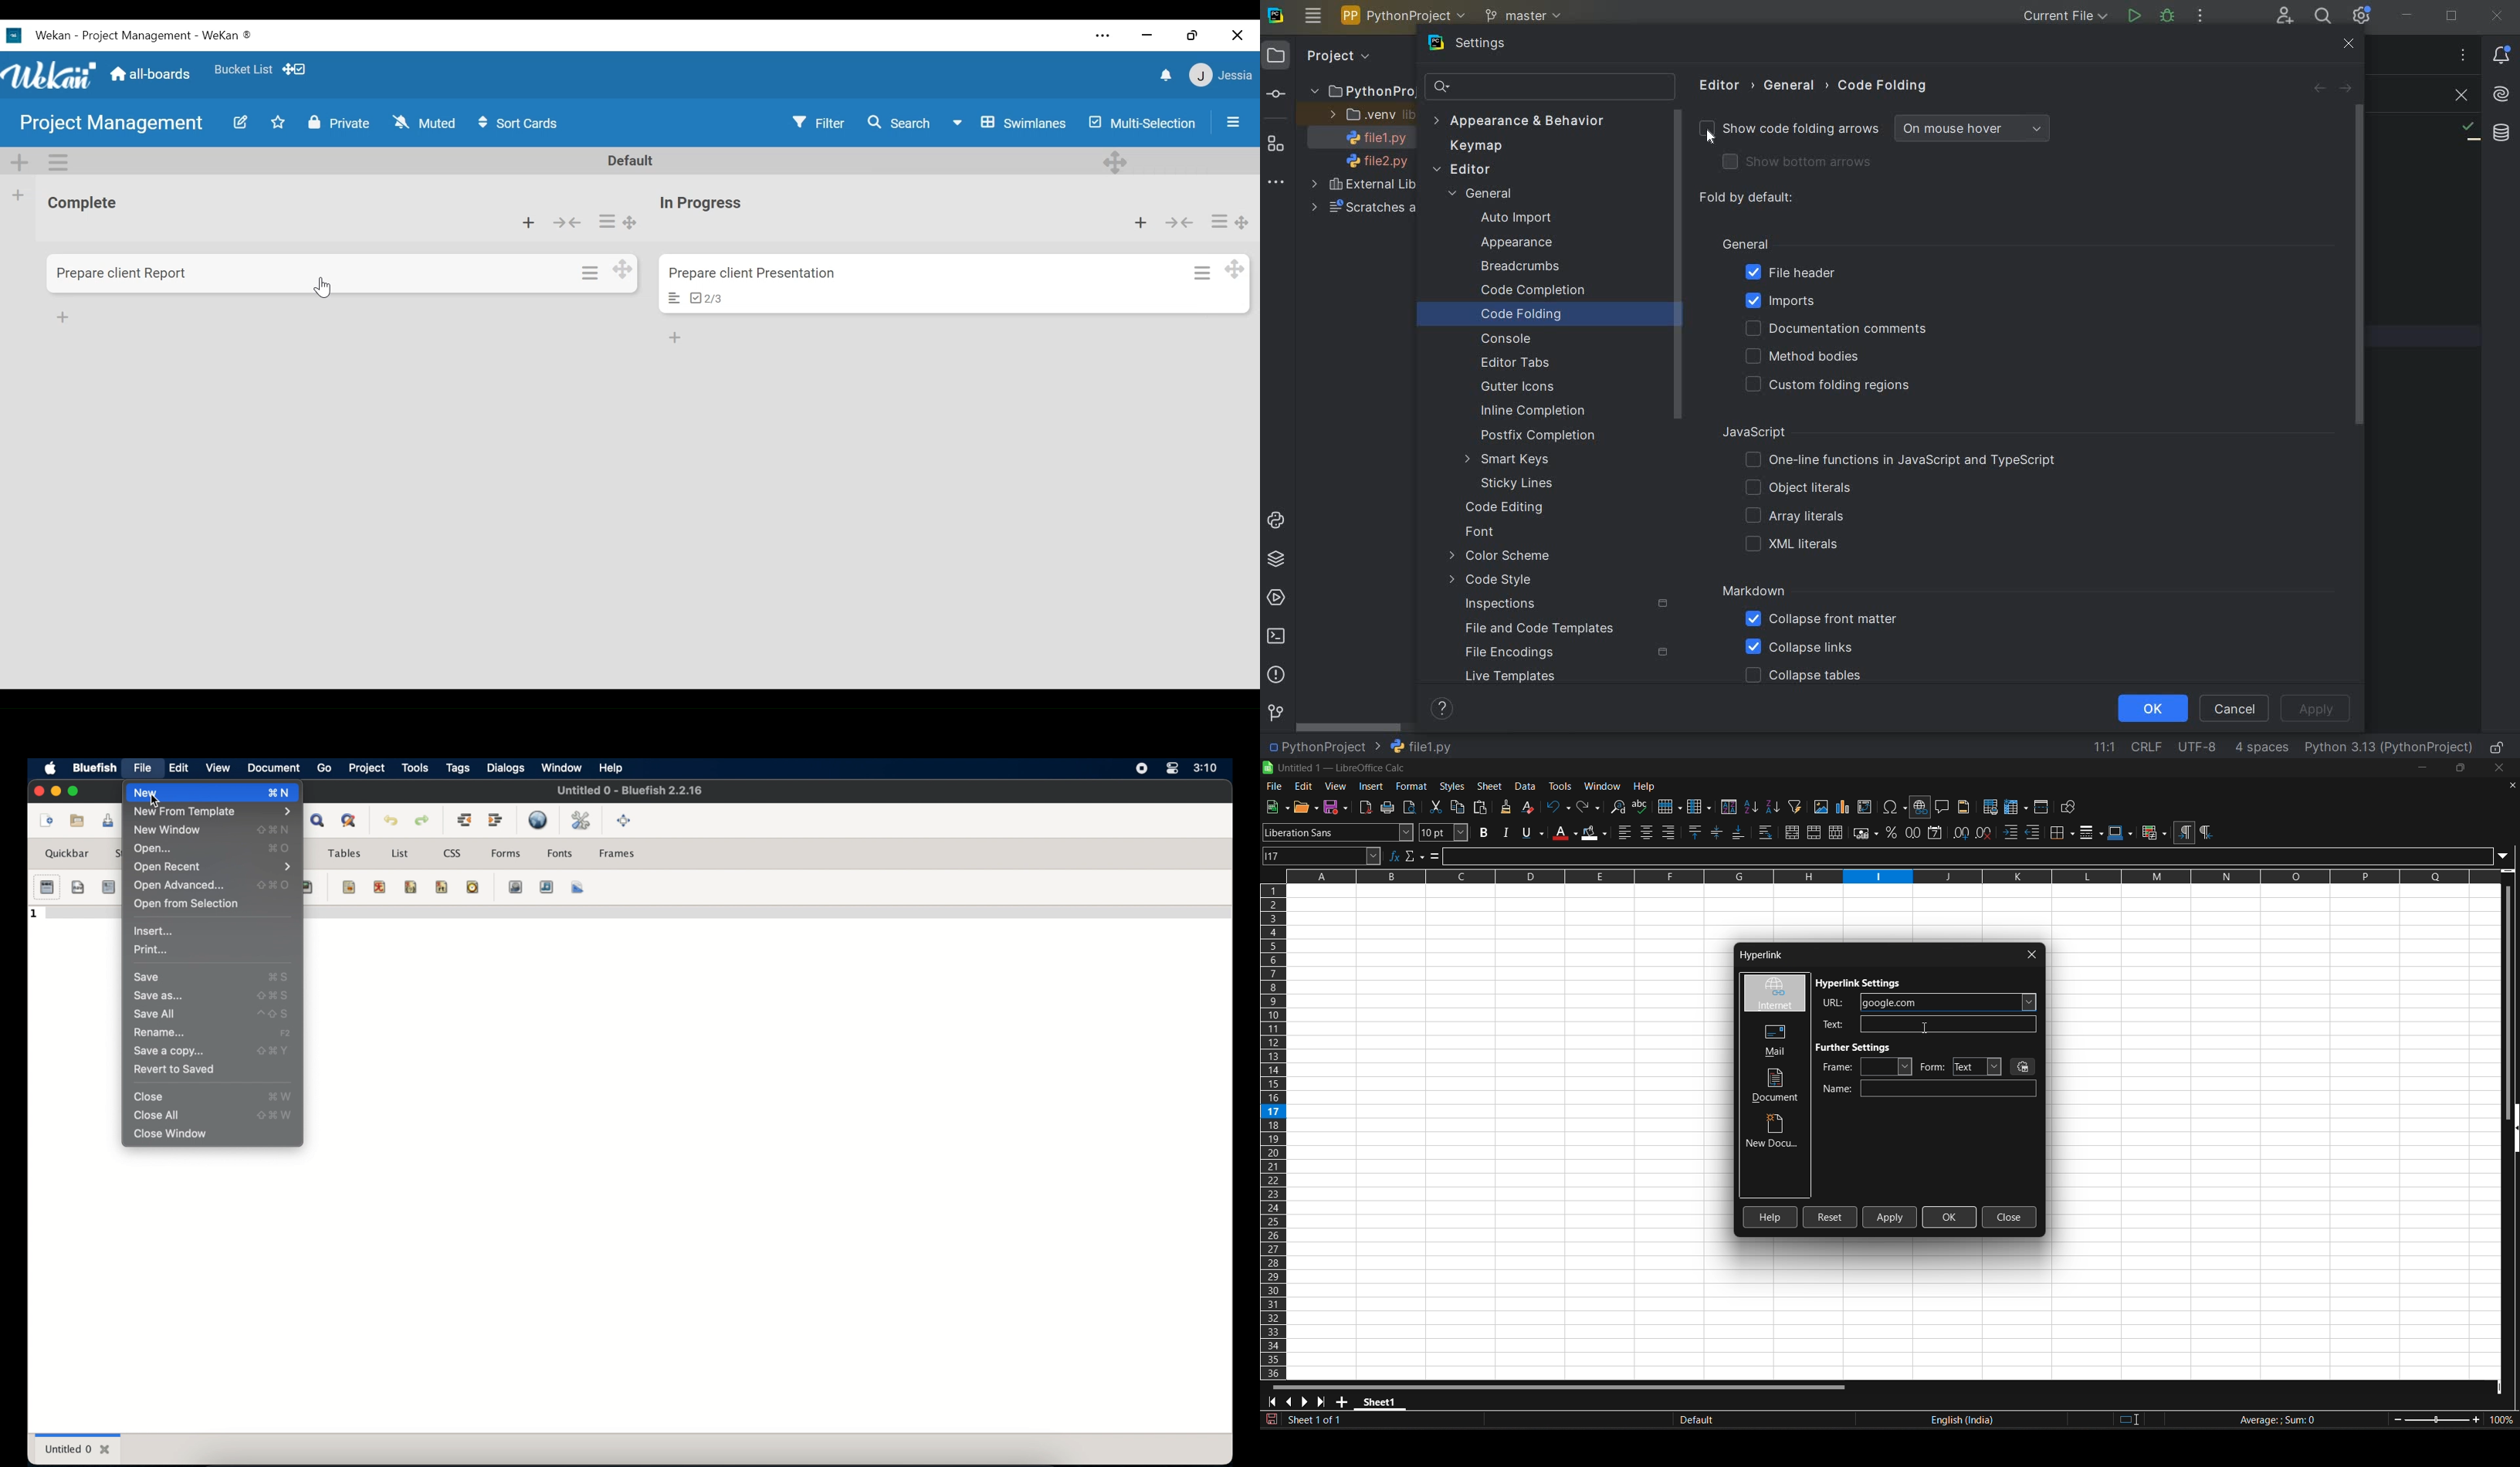 The height and width of the screenshot is (1484, 2520). Describe the element at coordinates (1568, 1386) in the screenshot. I see `horizontal scroll bar` at that location.